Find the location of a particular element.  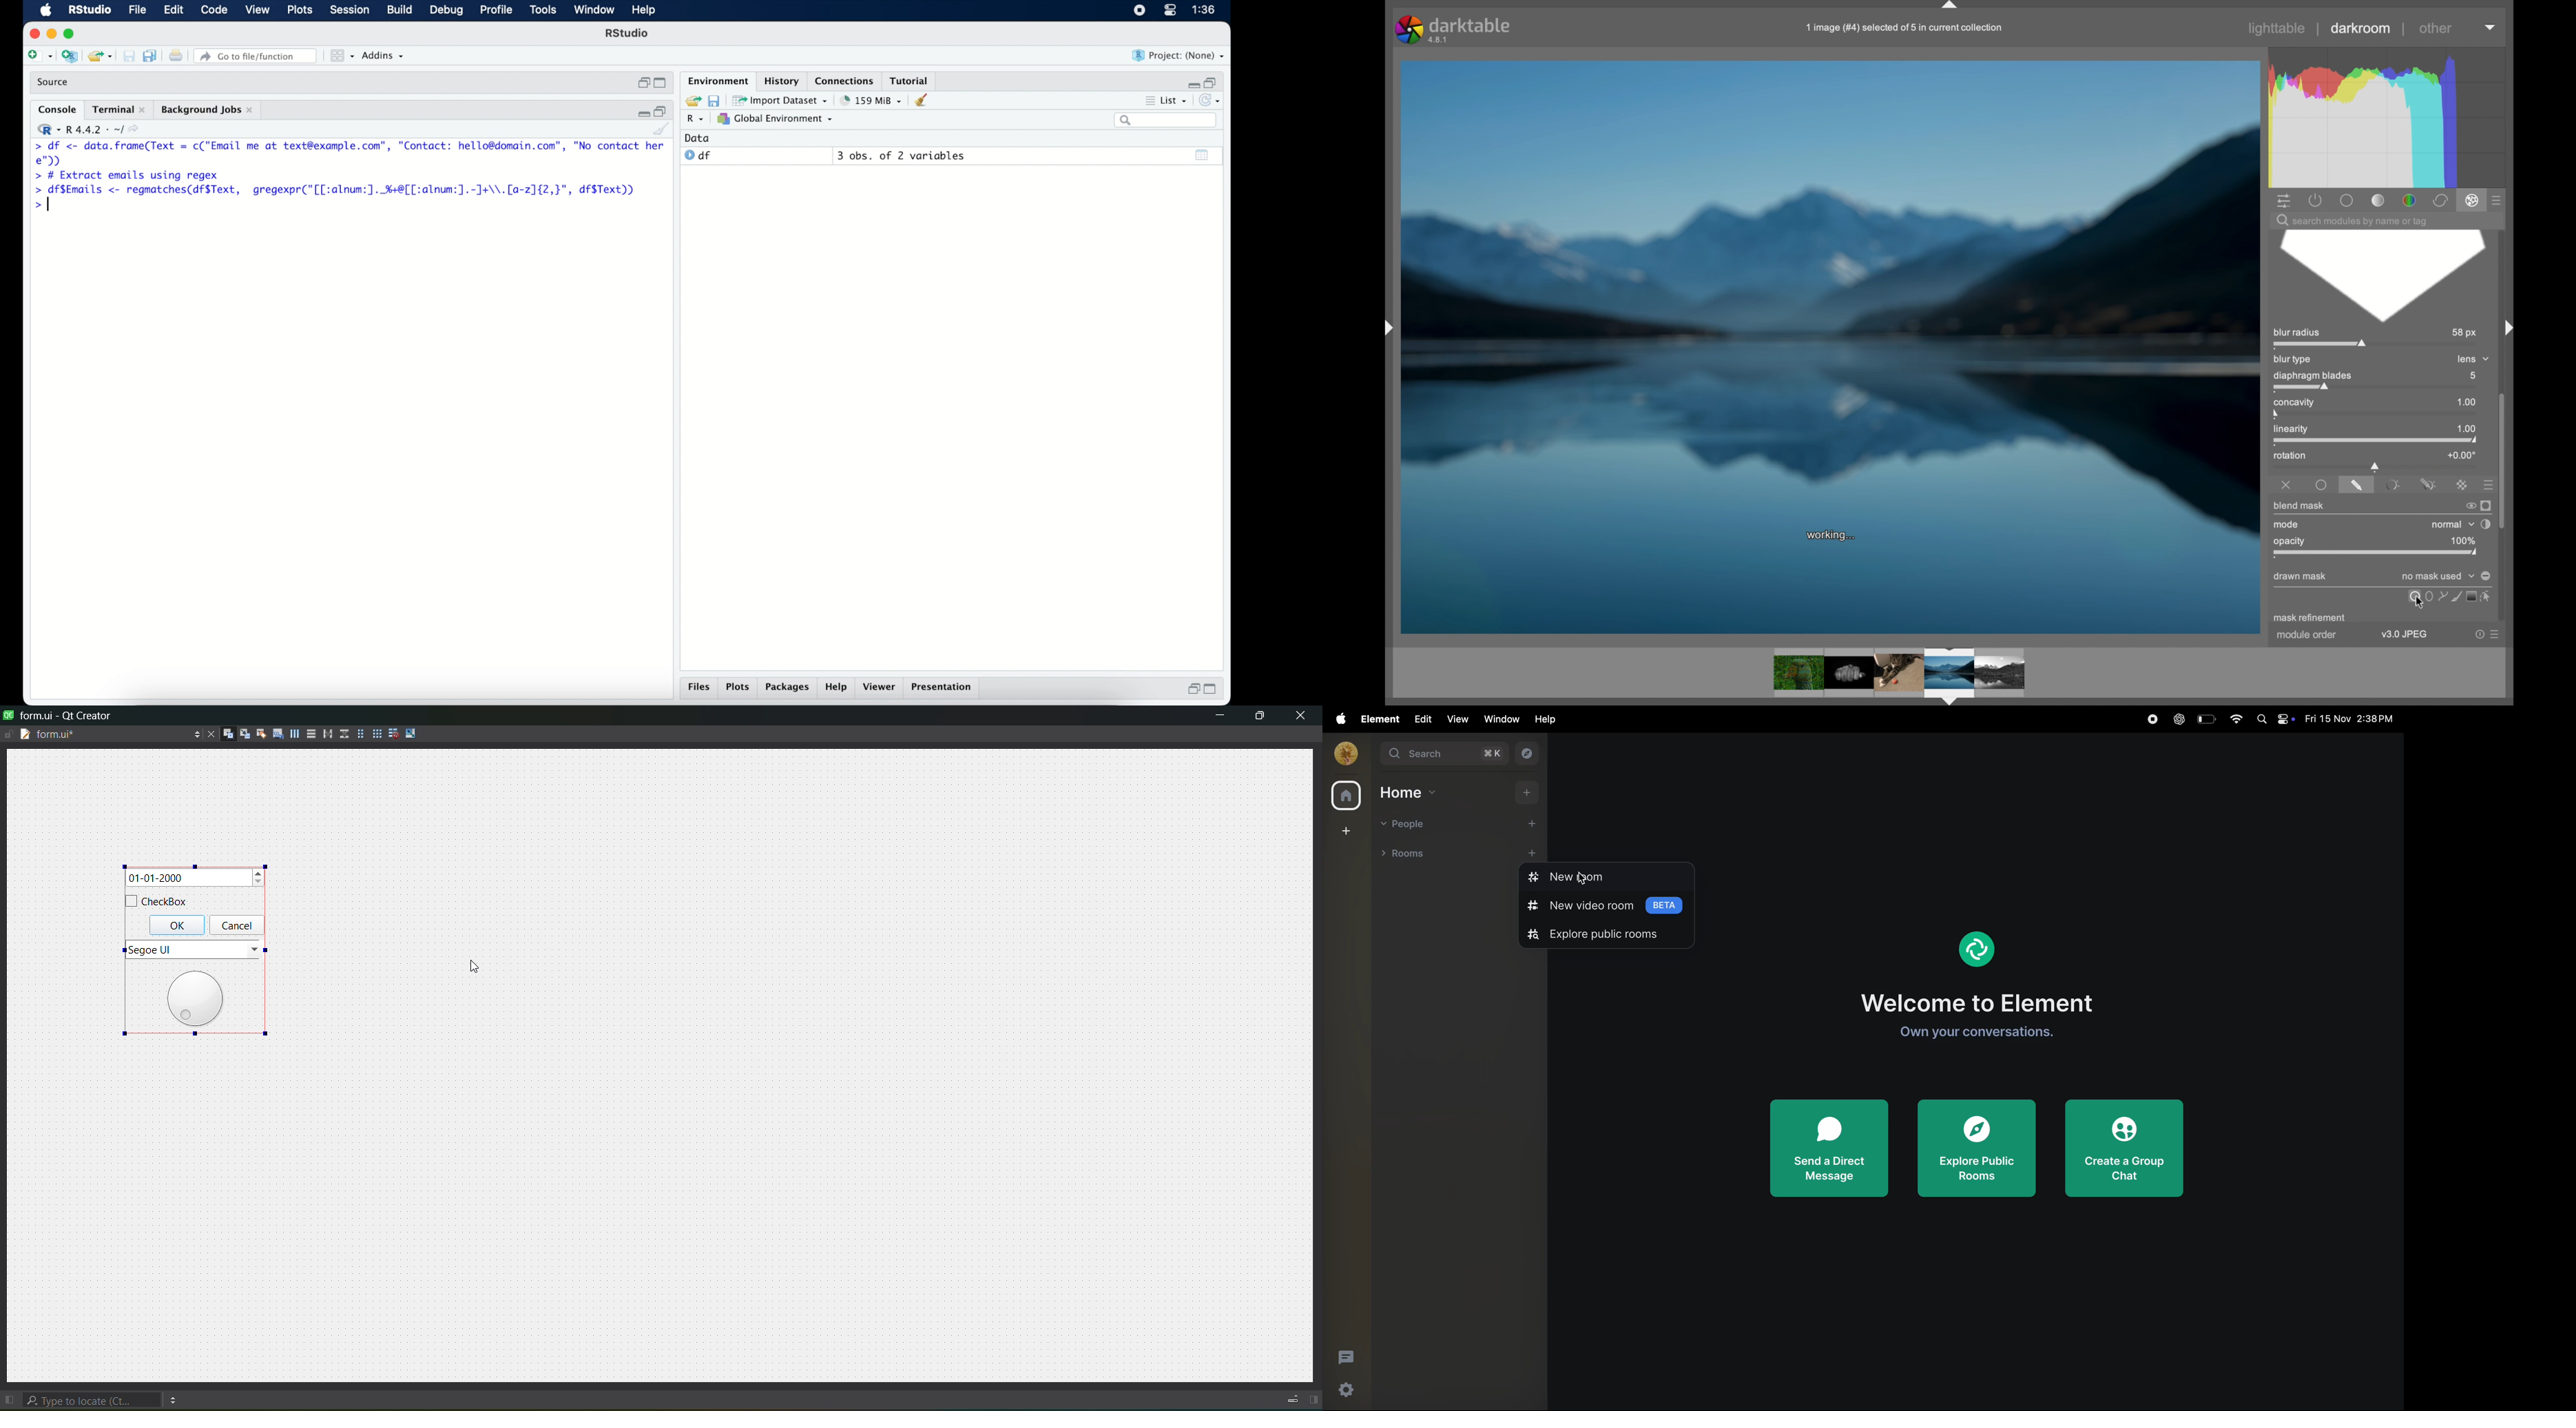

show output window is located at coordinates (1202, 156).